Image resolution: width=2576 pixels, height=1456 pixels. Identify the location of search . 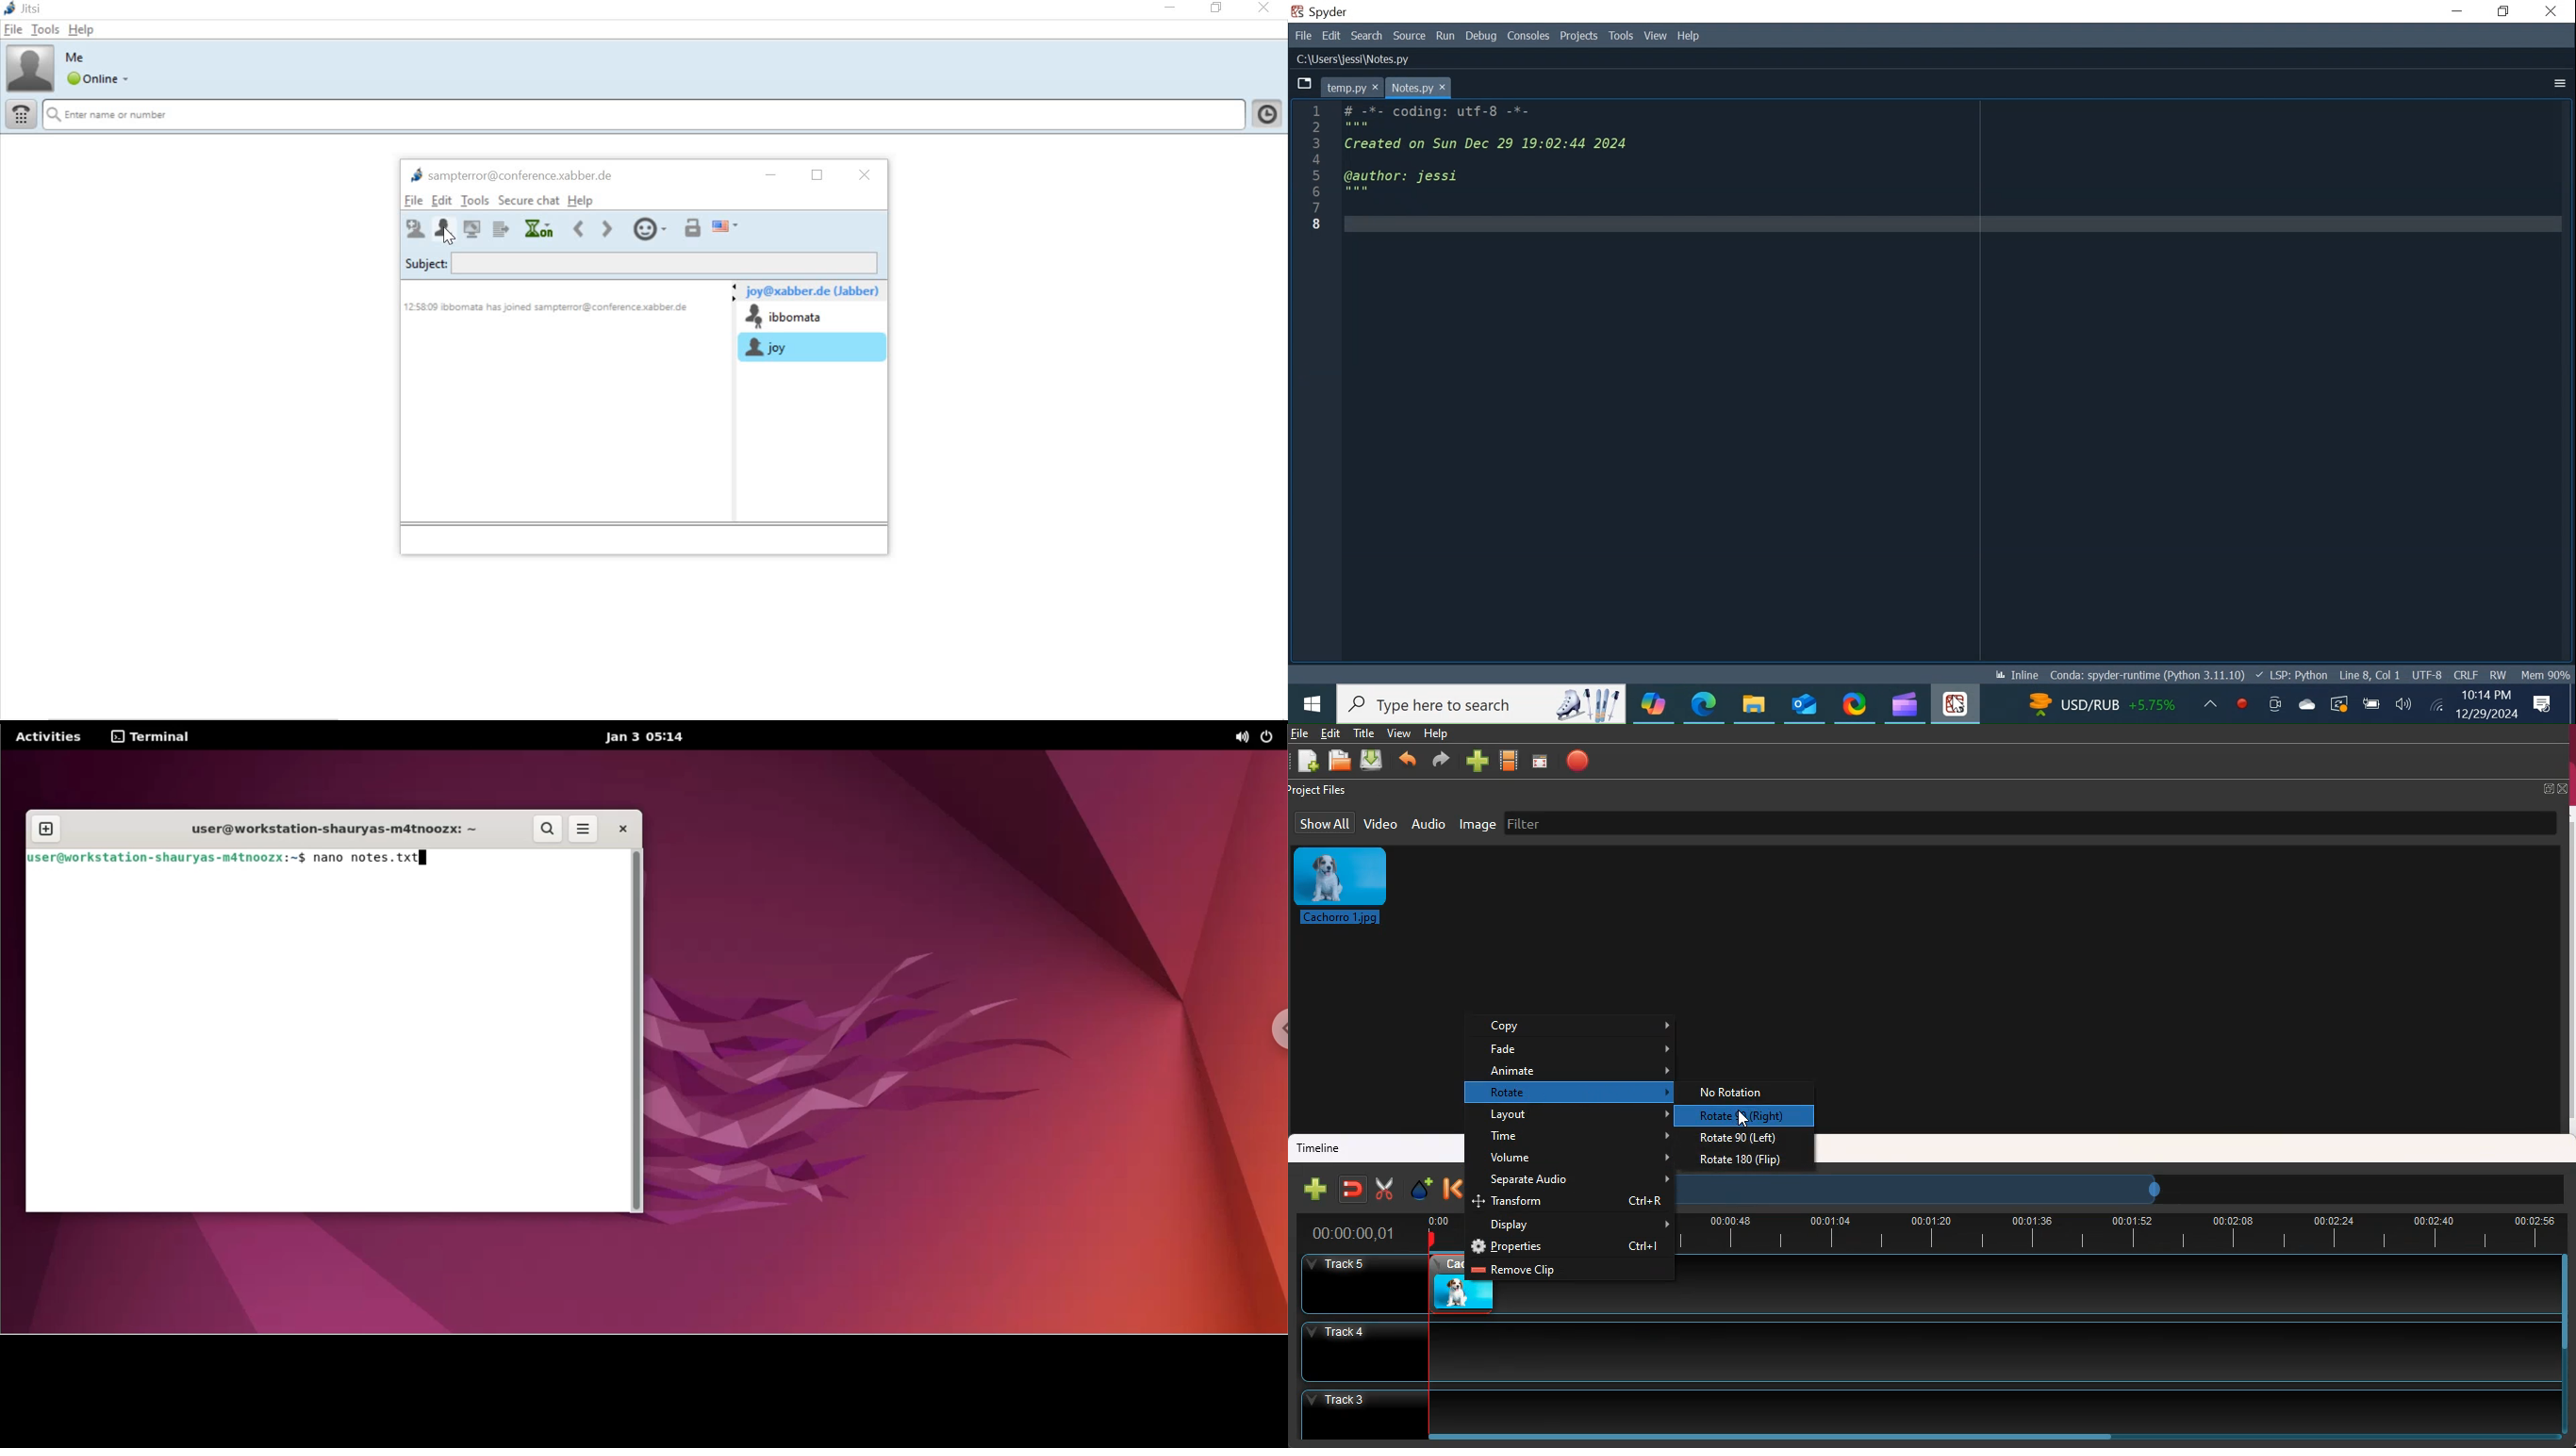
(548, 830).